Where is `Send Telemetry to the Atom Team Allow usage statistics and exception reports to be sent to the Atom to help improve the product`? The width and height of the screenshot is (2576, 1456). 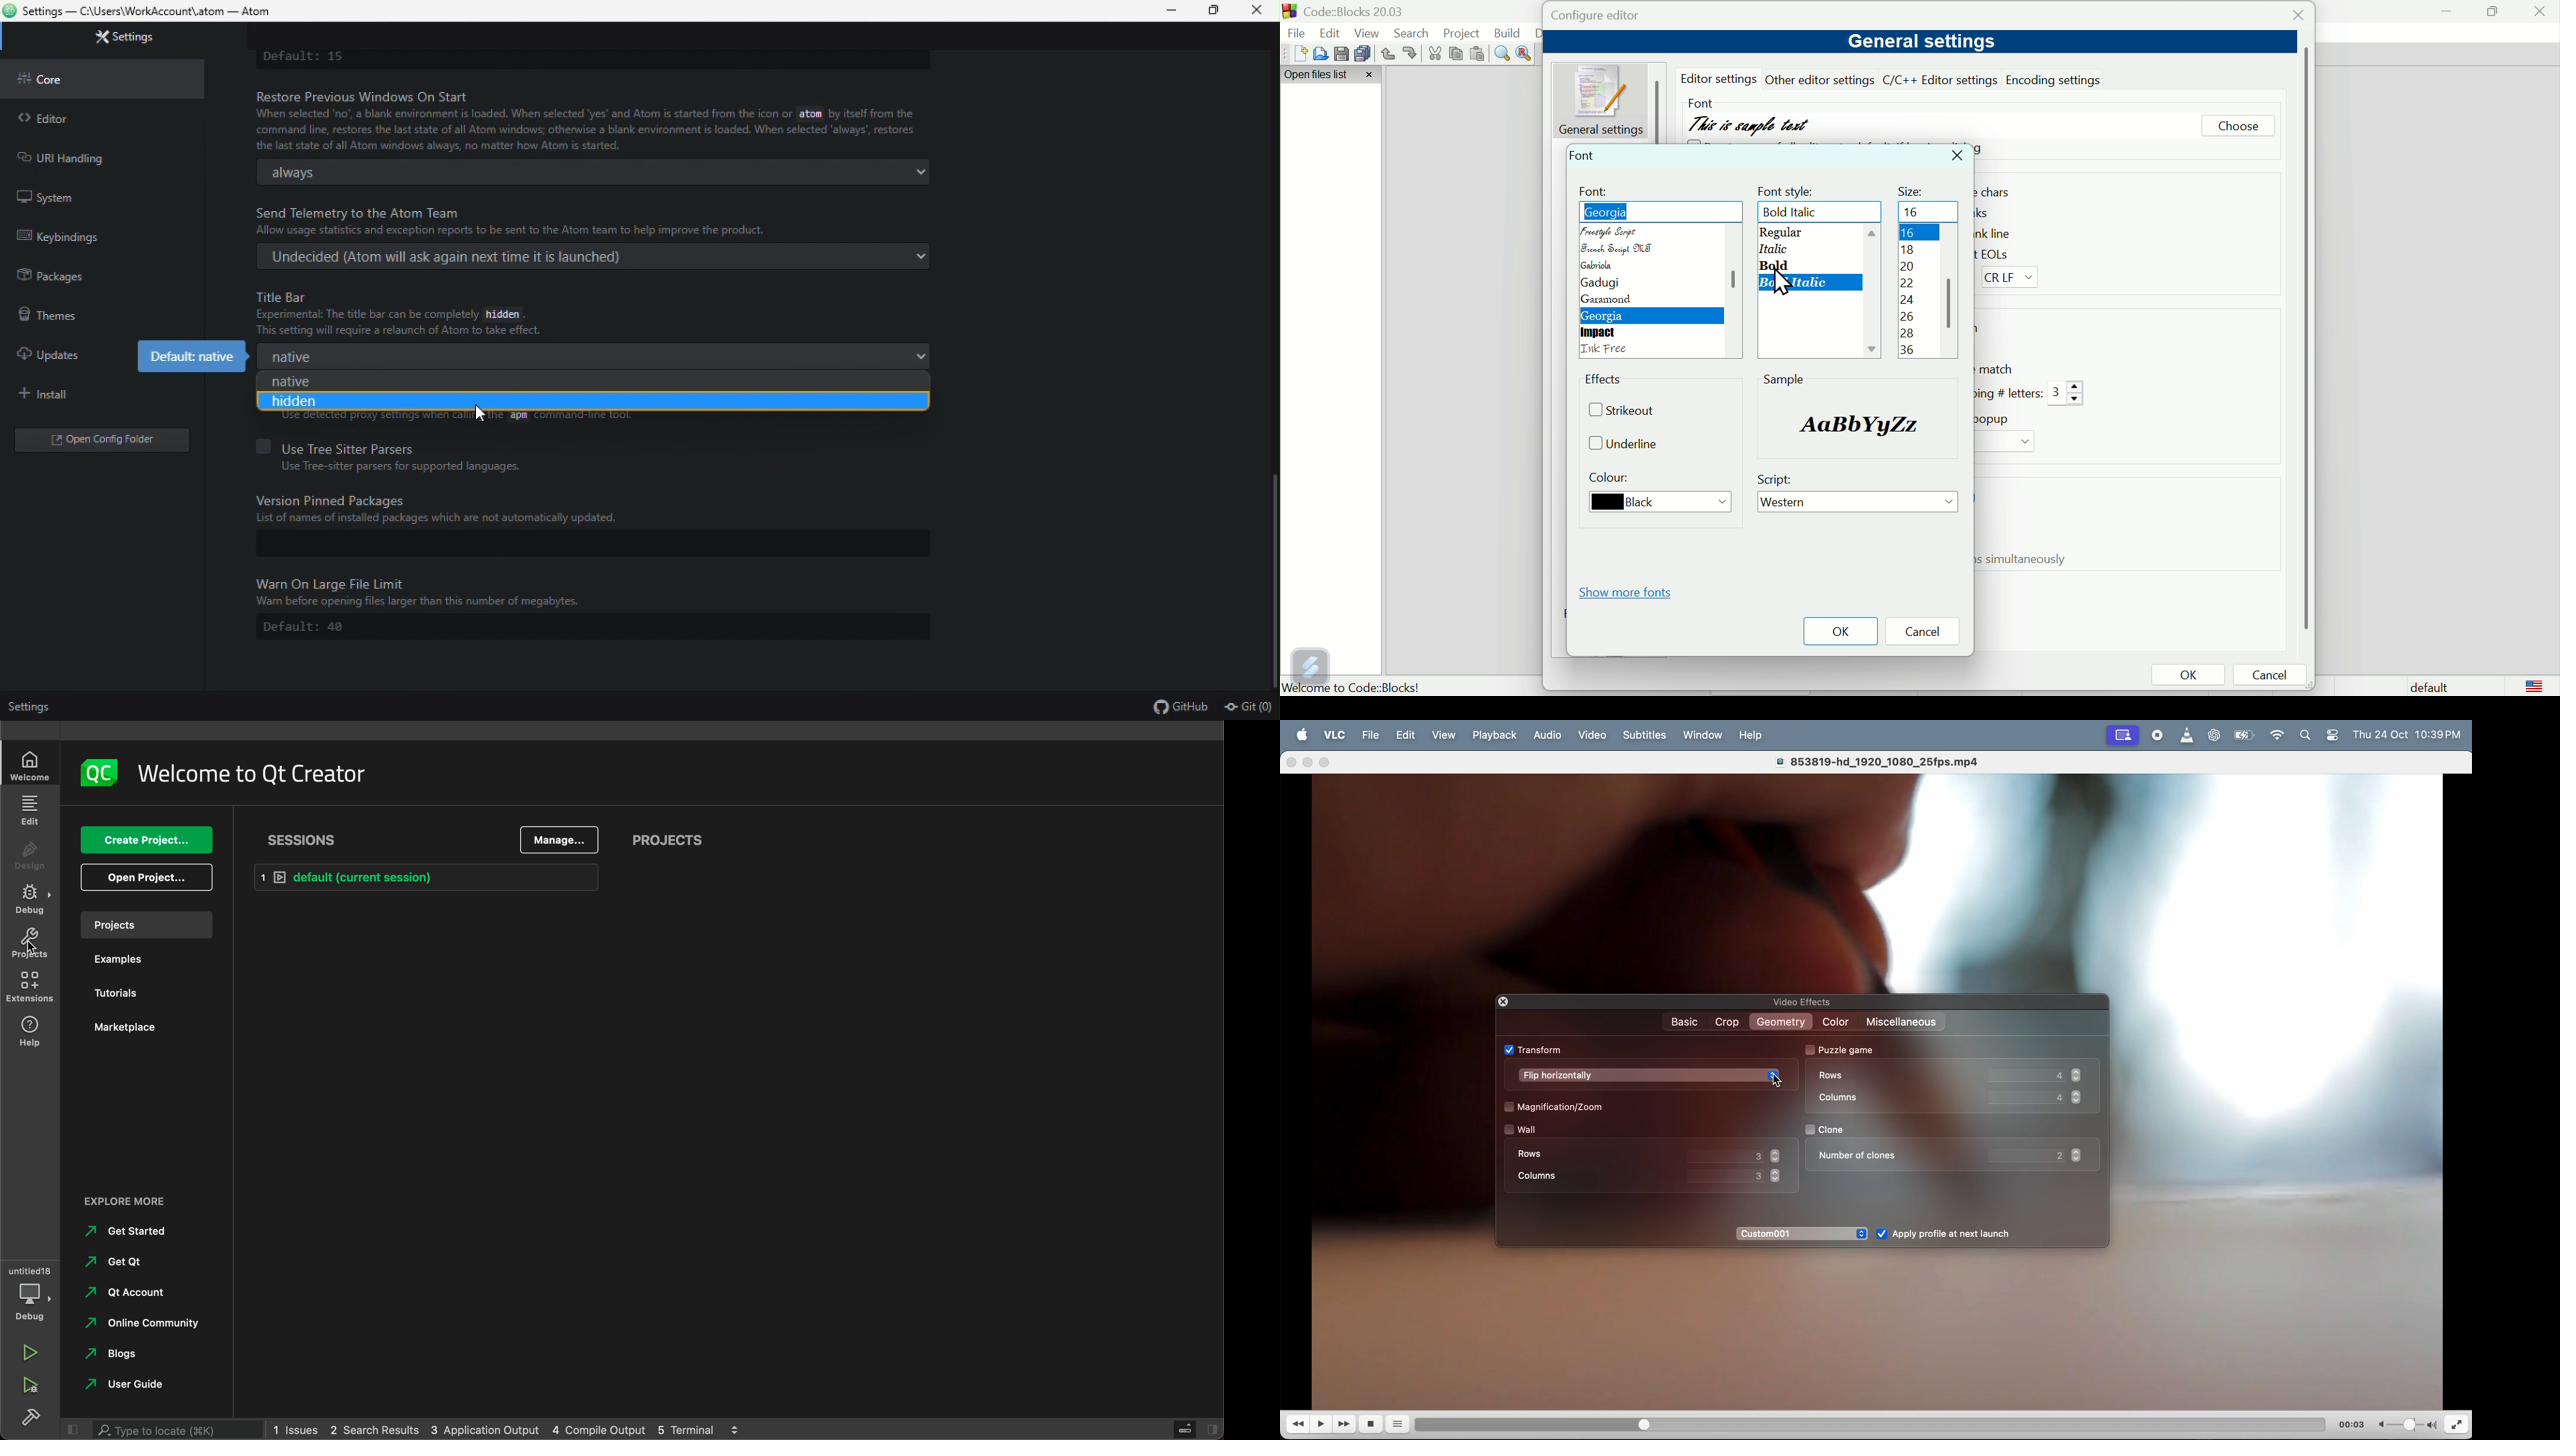
Send Telemetry to the Atom Team Allow usage statistics and exception reports to be sent to the Atom to help improve the product is located at coordinates (538, 220).